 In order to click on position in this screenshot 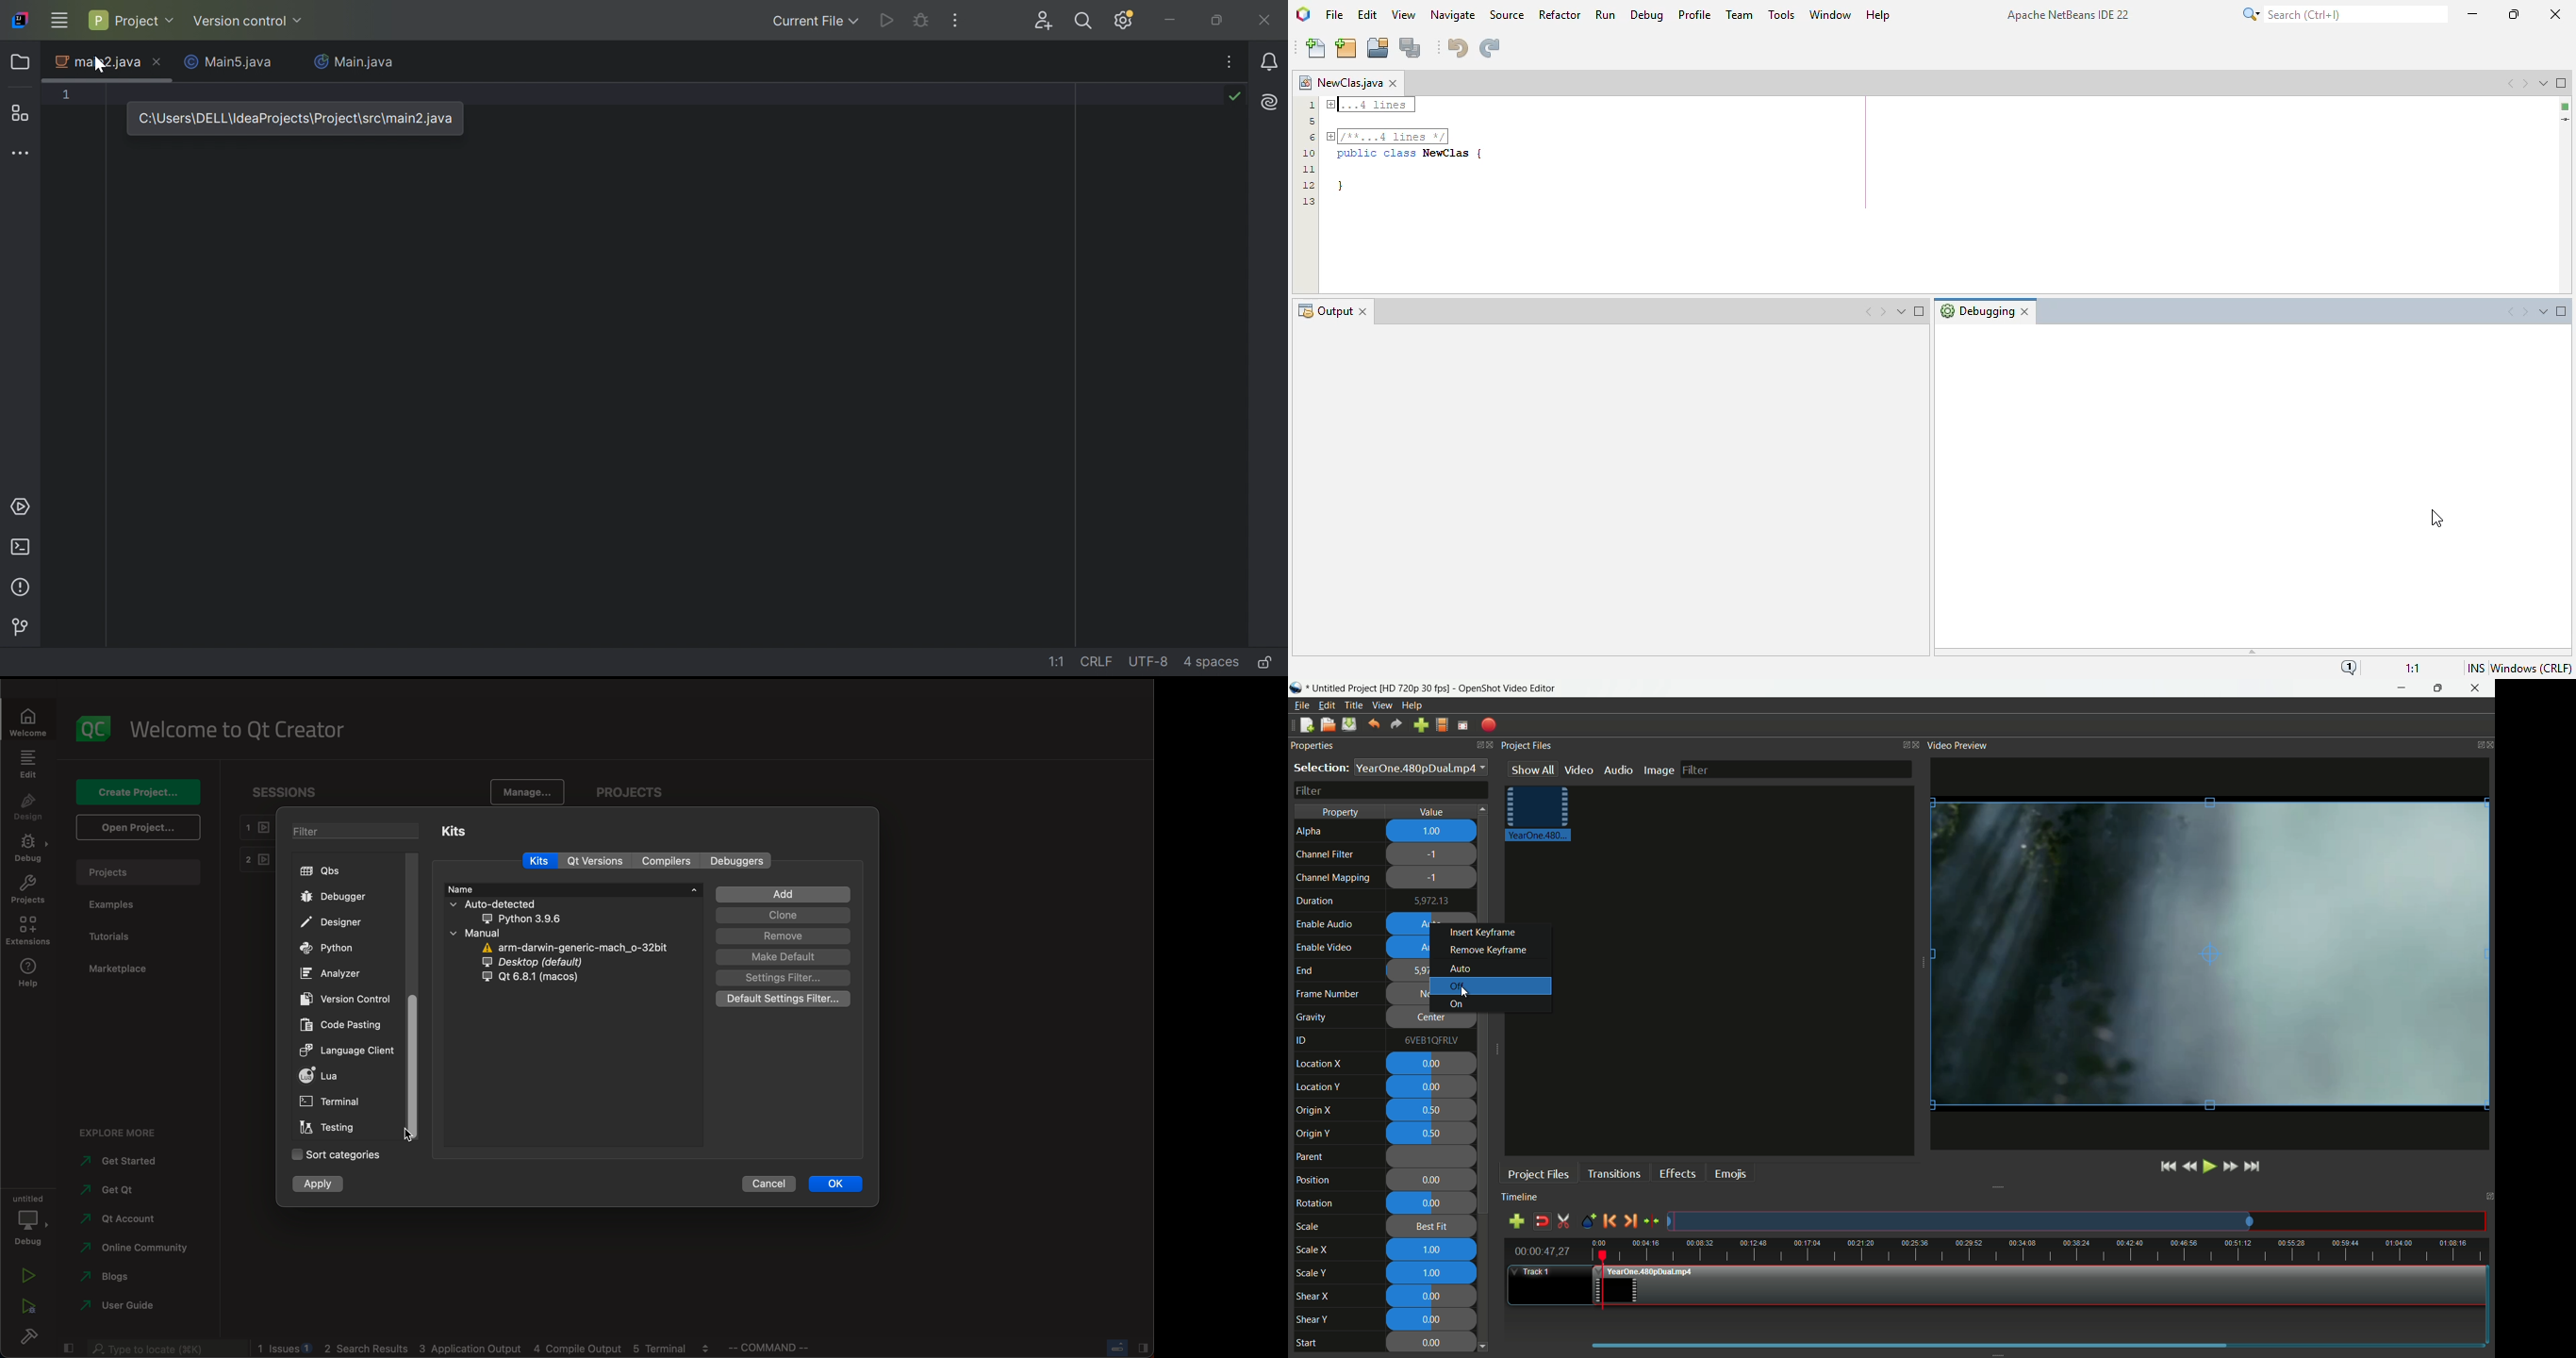, I will do `click(1313, 1179)`.